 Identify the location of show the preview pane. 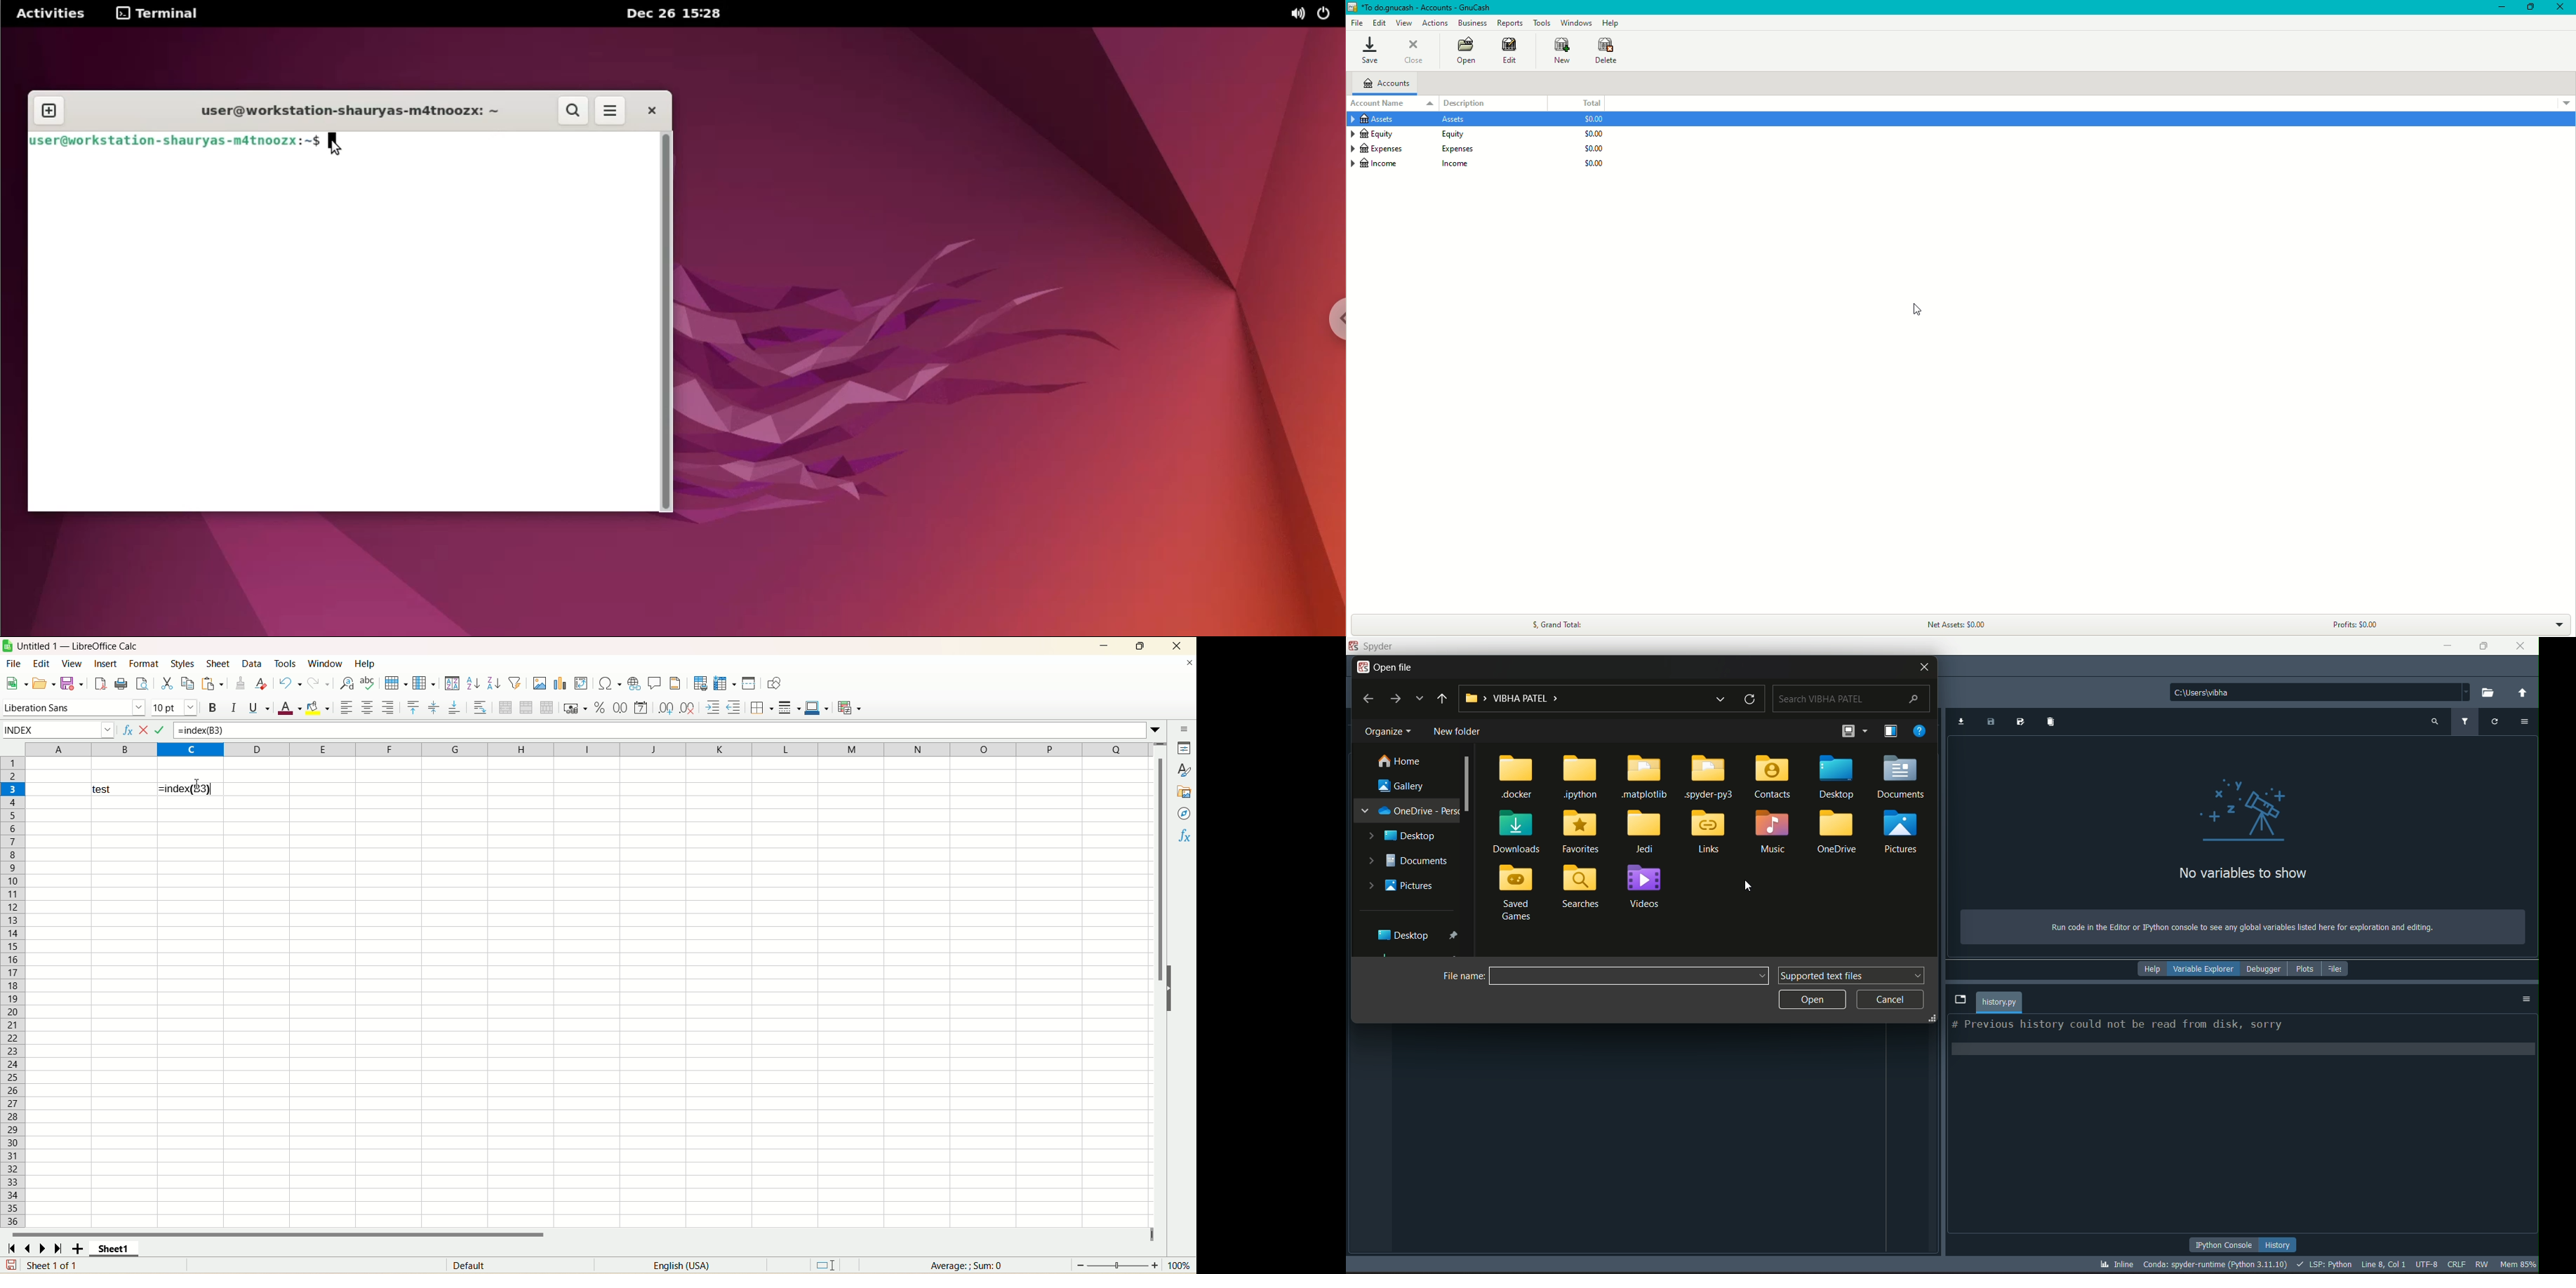
(1891, 730).